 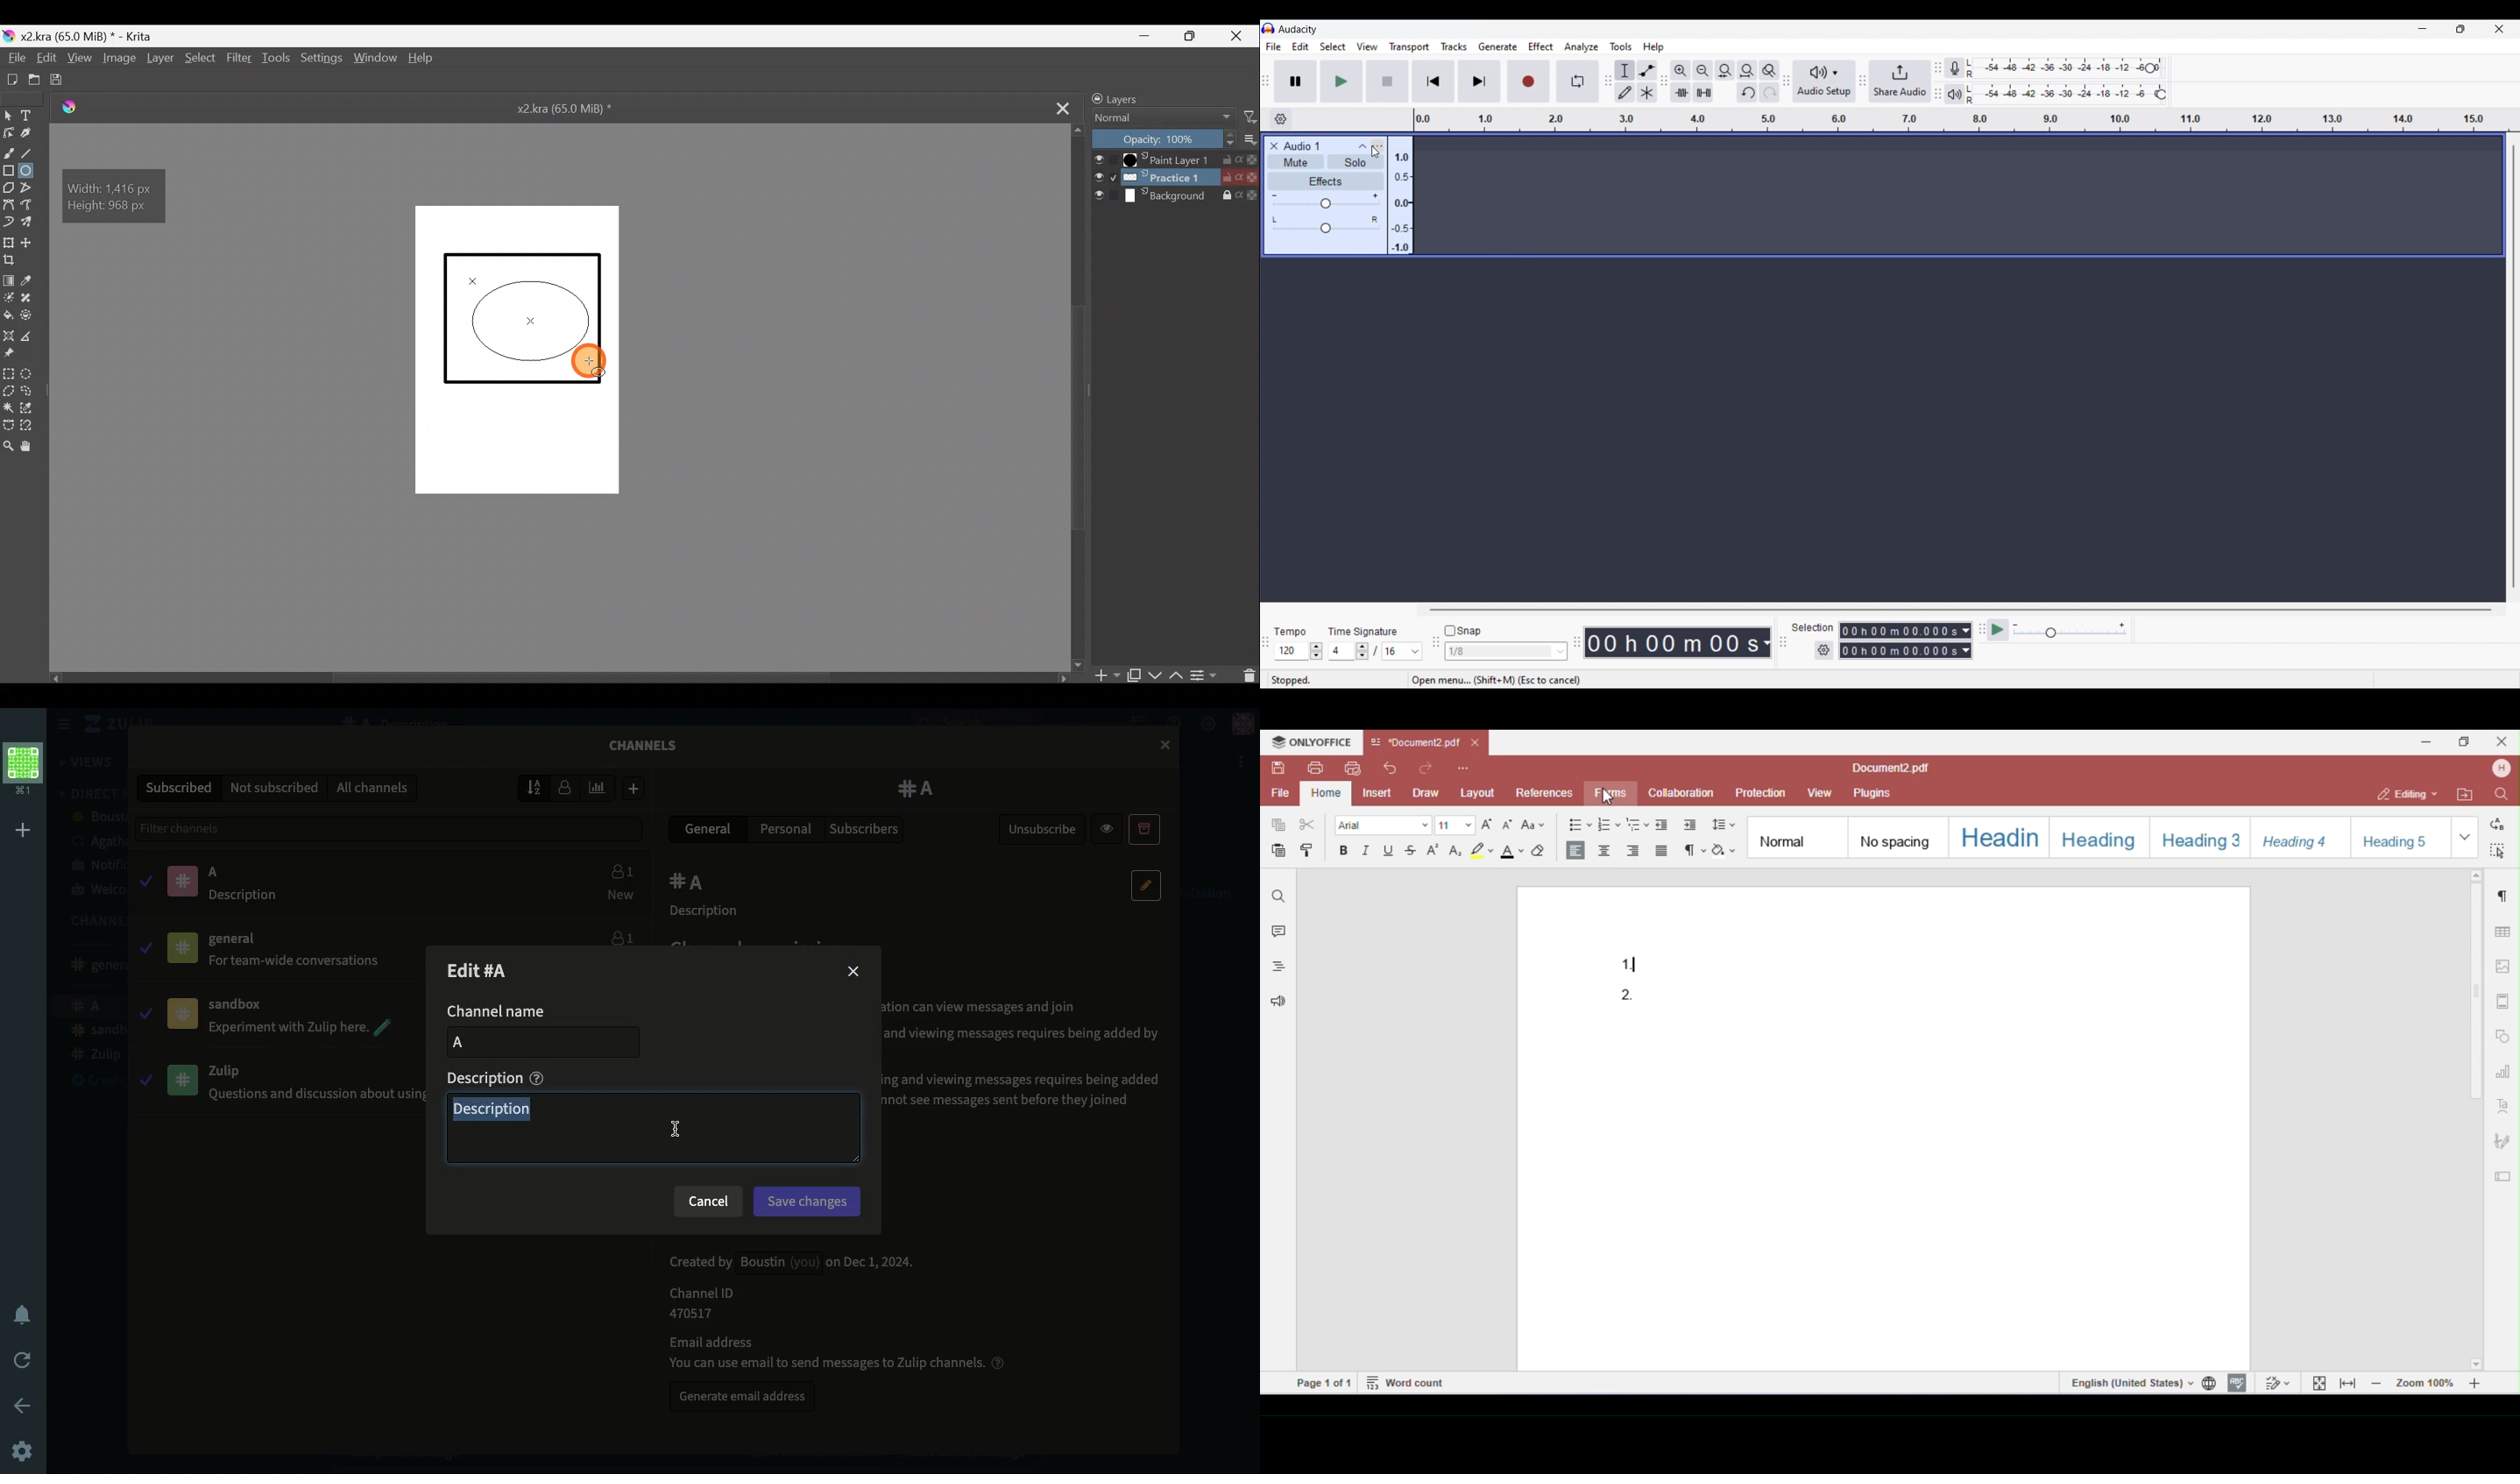 What do you see at coordinates (9, 205) in the screenshot?
I see `Bezier curve tool` at bounding box center [9, 205].